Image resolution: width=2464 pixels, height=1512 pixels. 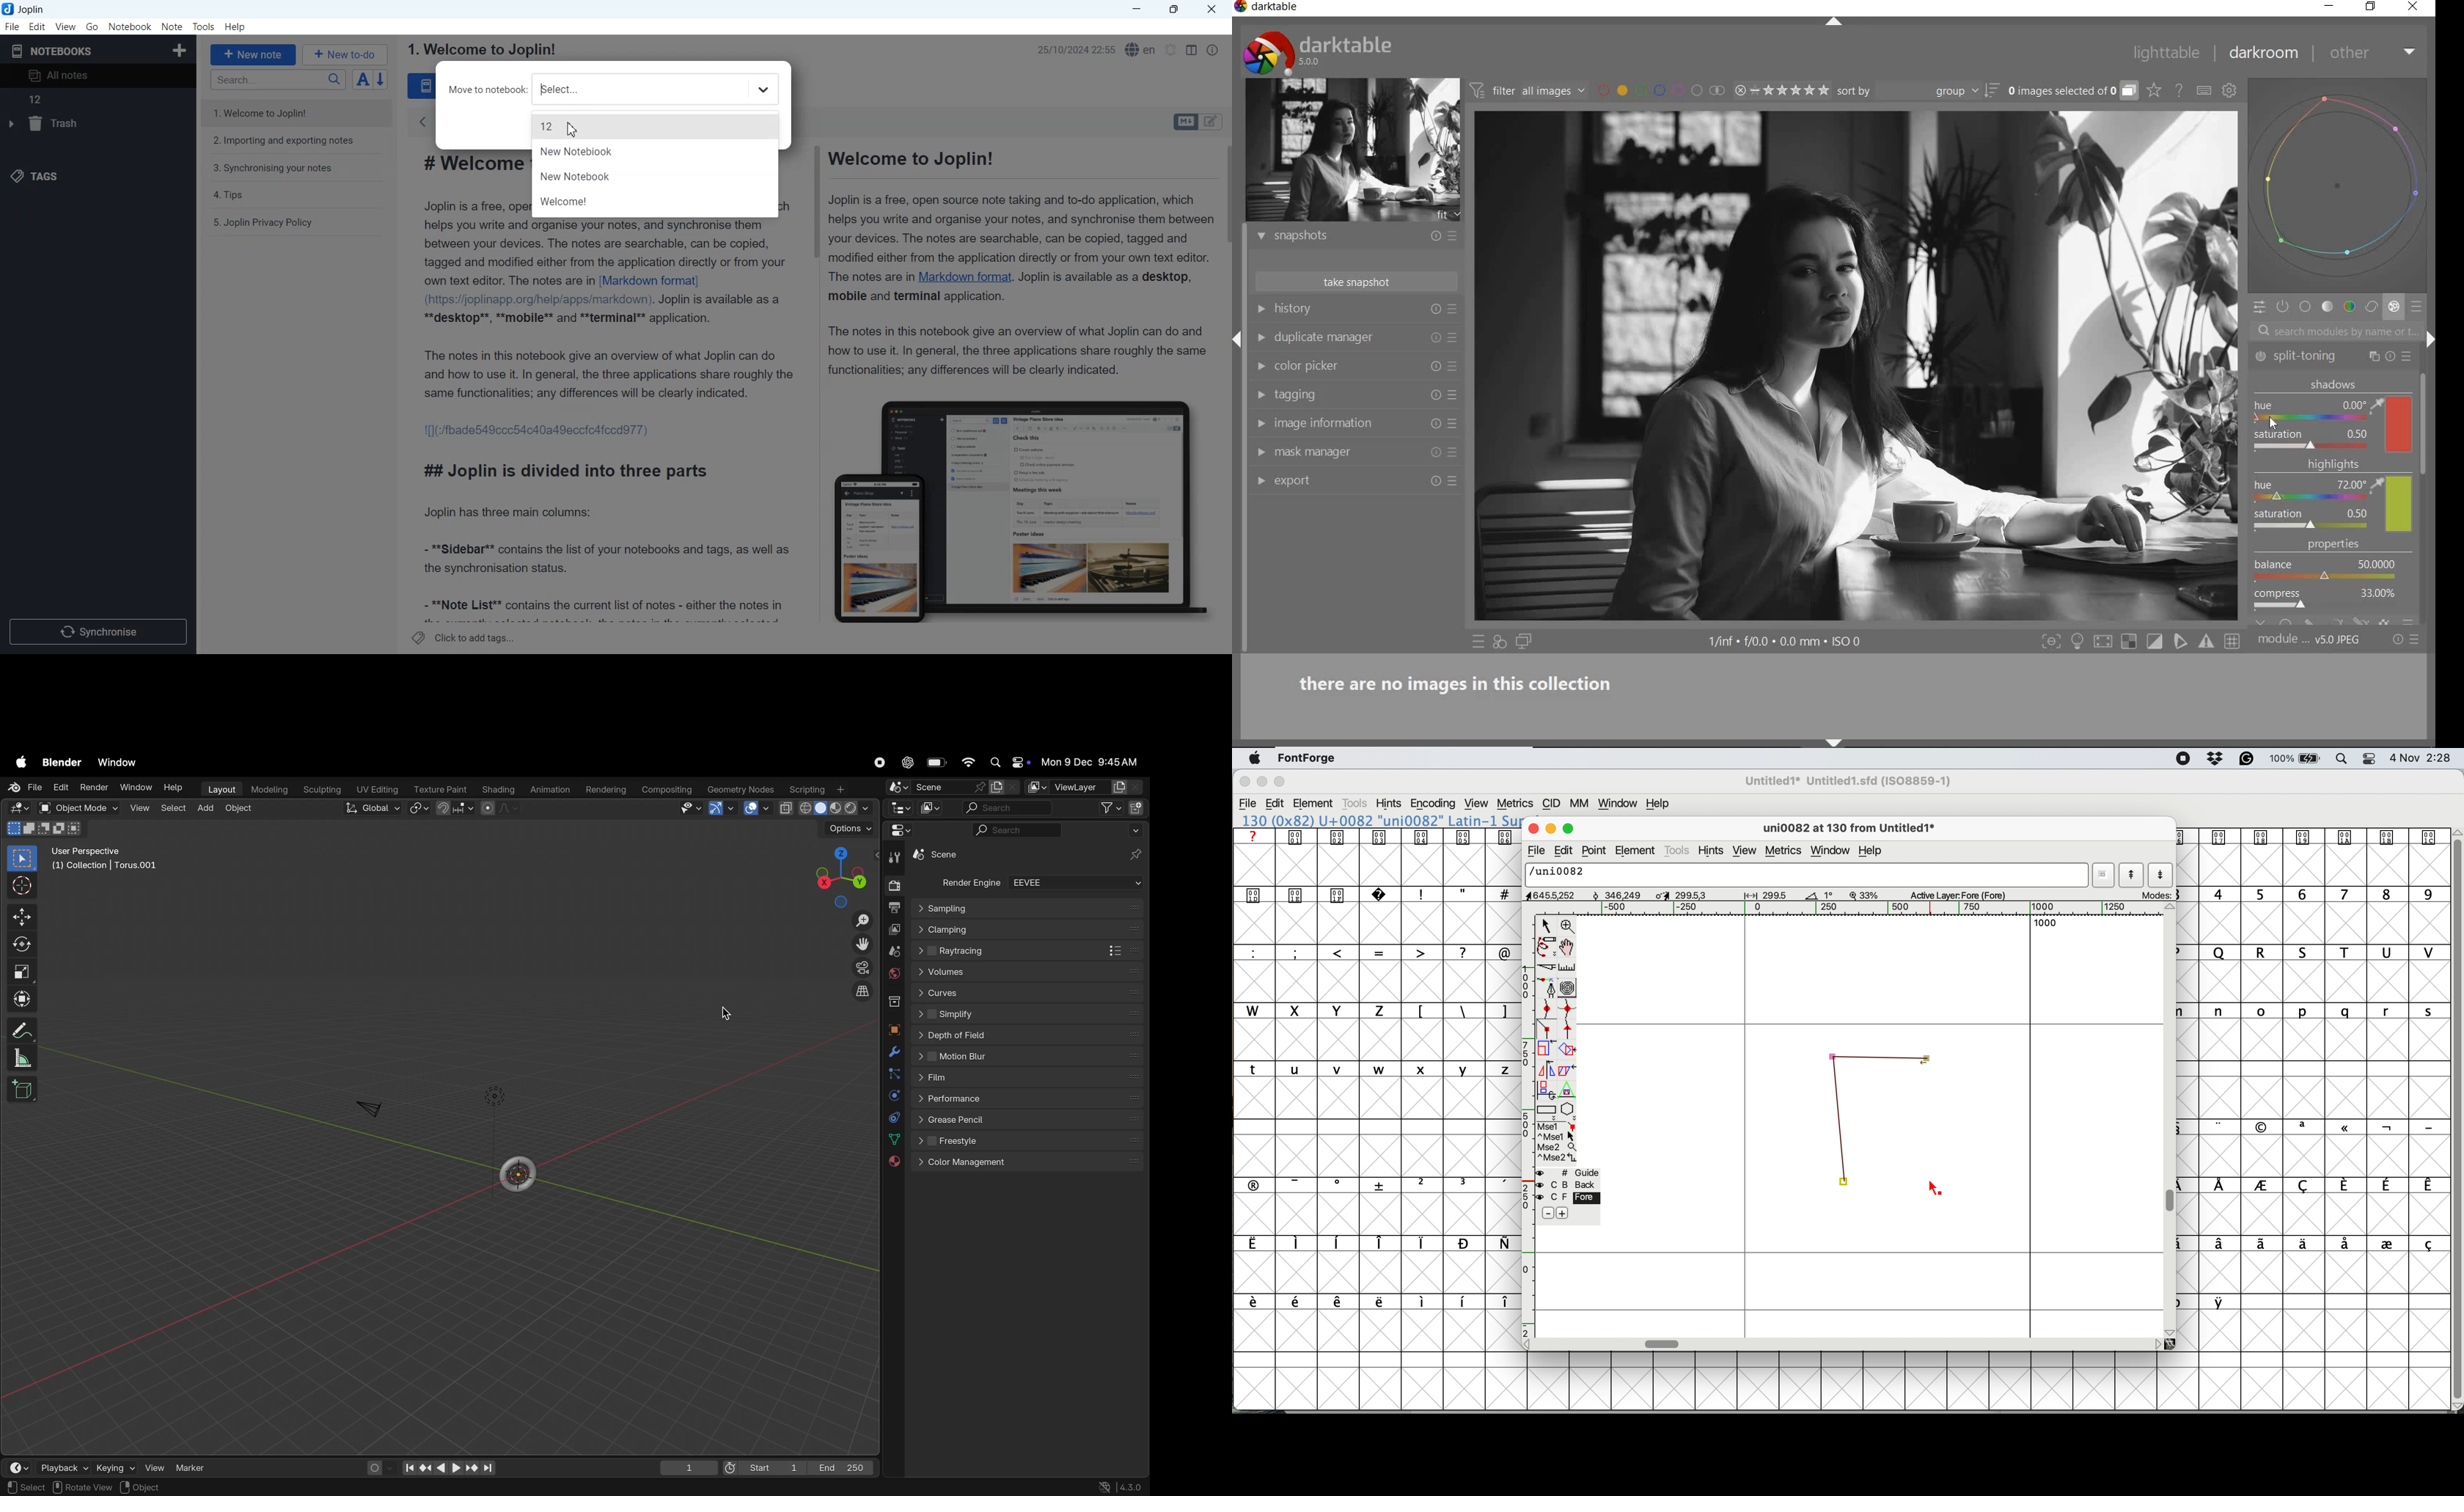 What do you see at coordinates (1171, 50) in the screenshot?
I see `Set timer` at bounding box center [1171, 50].